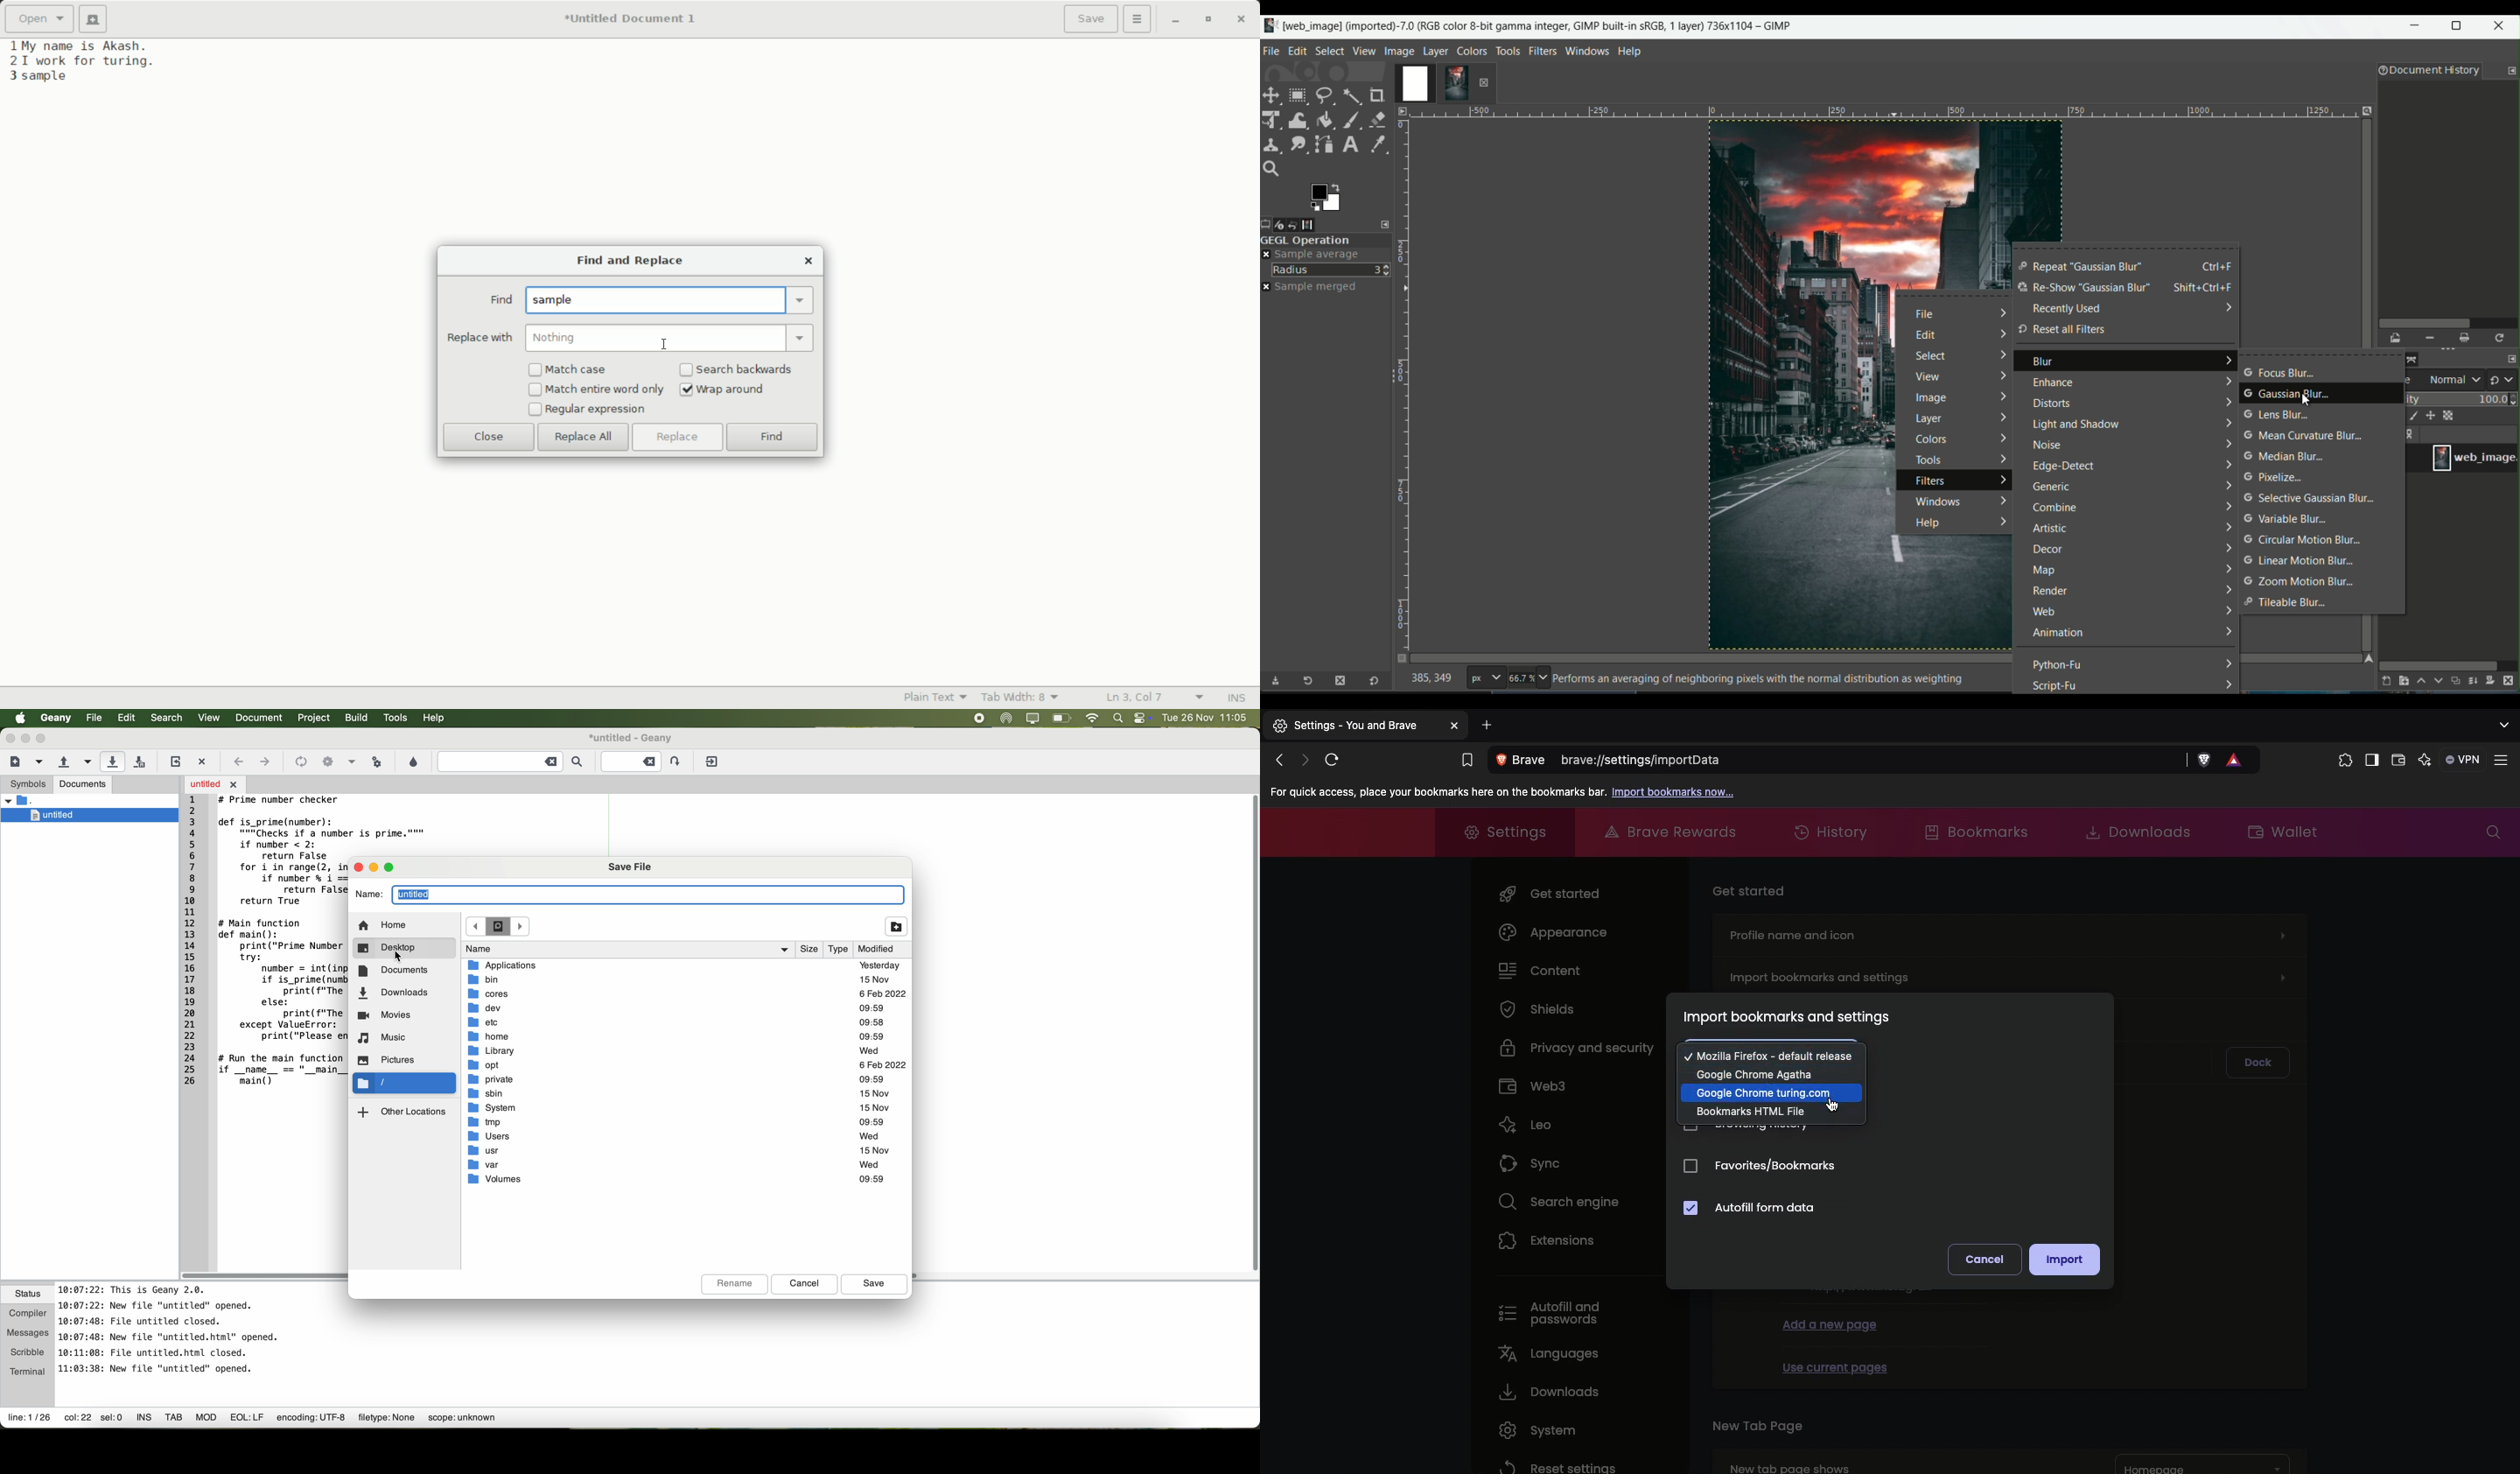 This screenshot has width=2520, height=1484. I want to click on VPN, so click(2464, 759).